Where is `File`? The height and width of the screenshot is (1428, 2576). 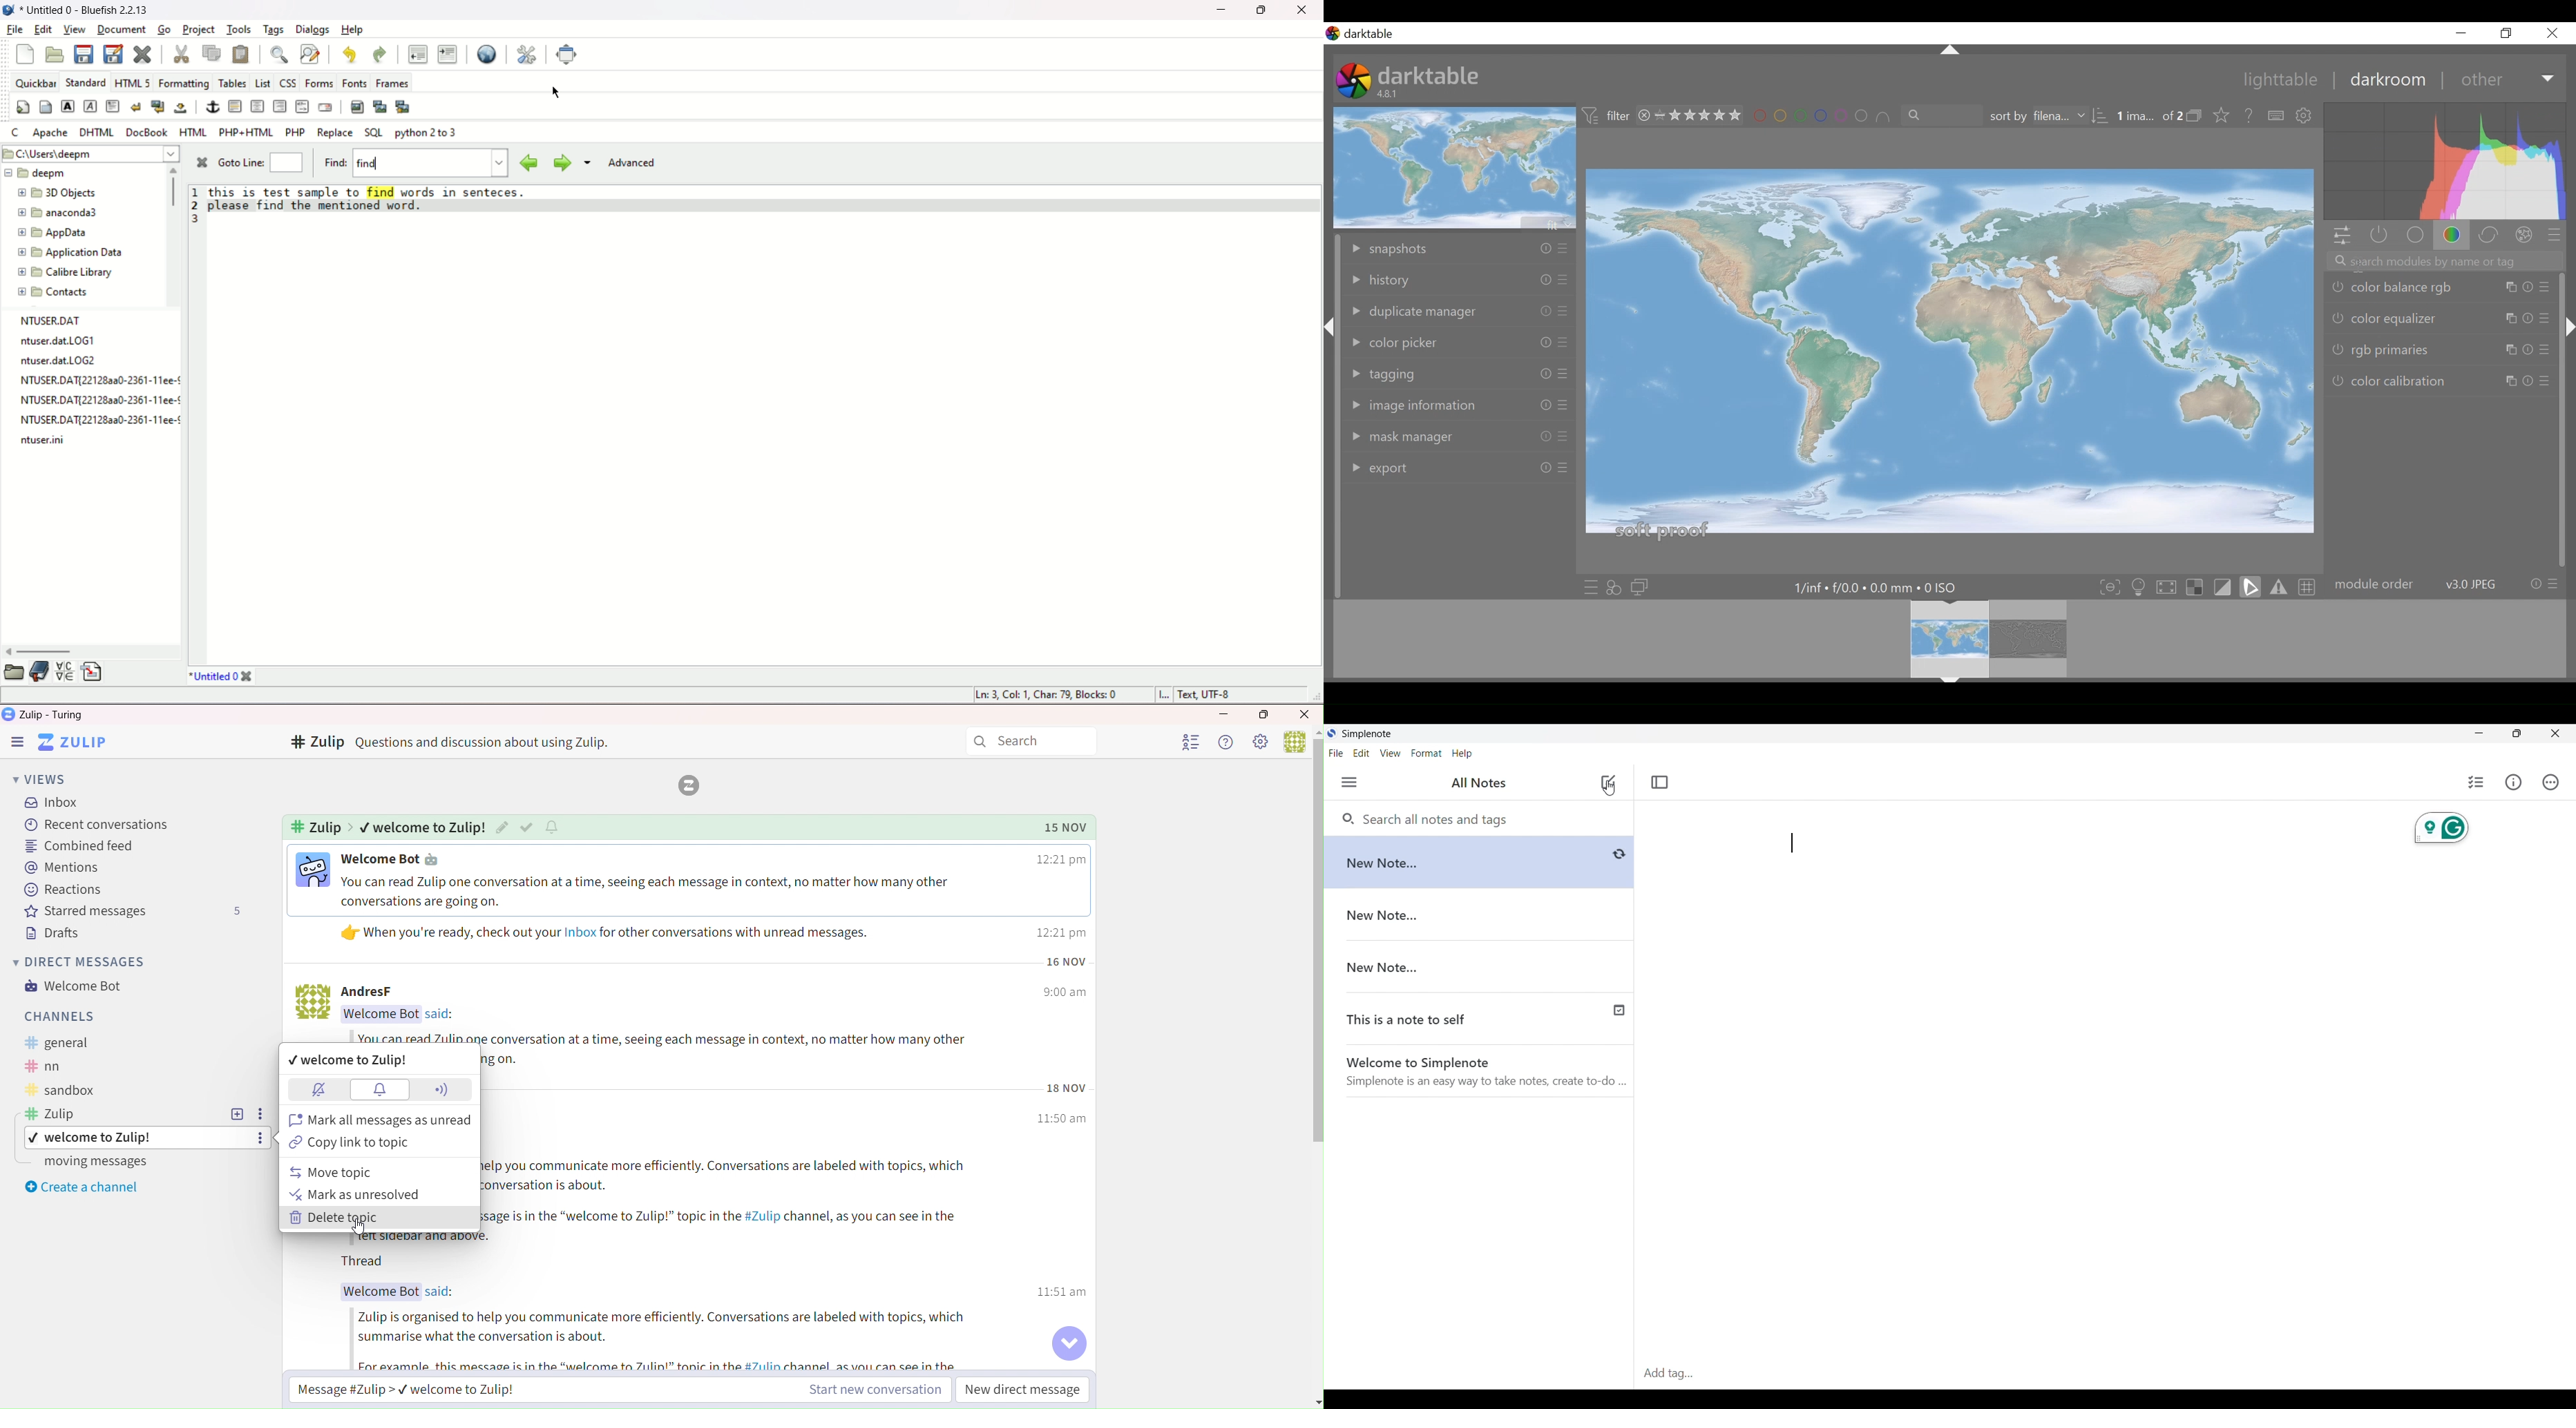 File is located at coordinates (1336, 753).